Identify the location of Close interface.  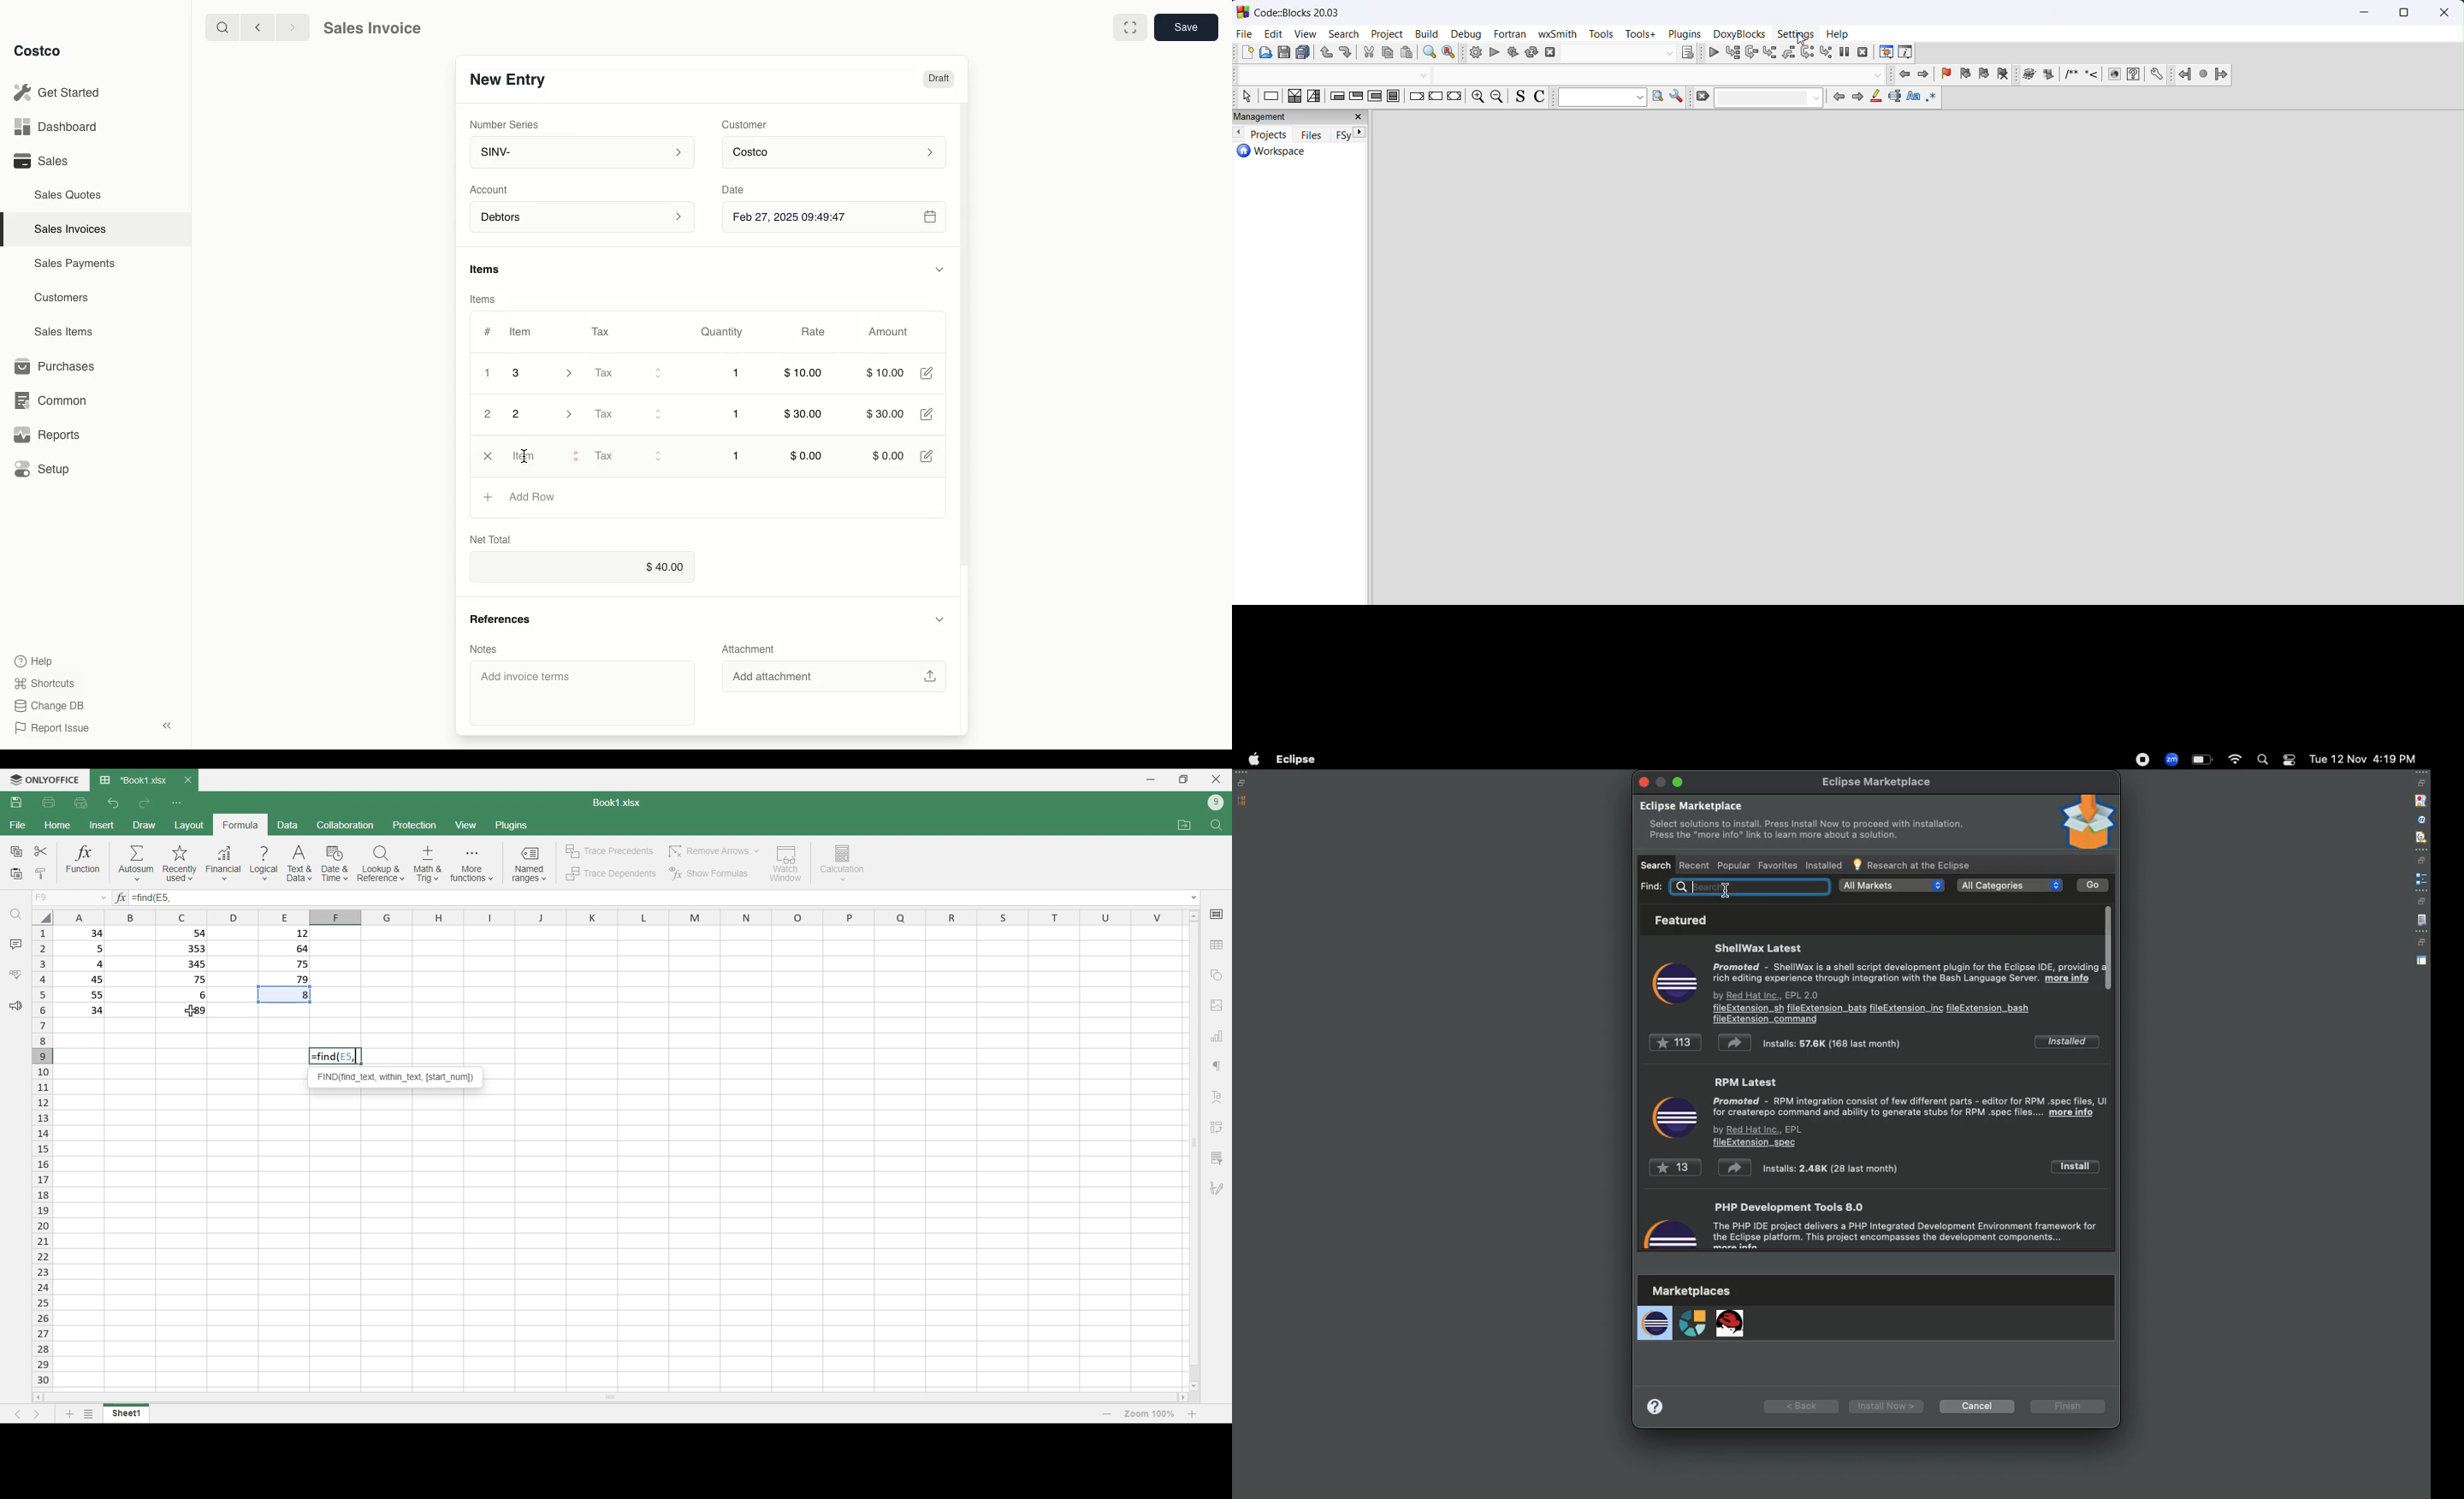
(1217, 779).